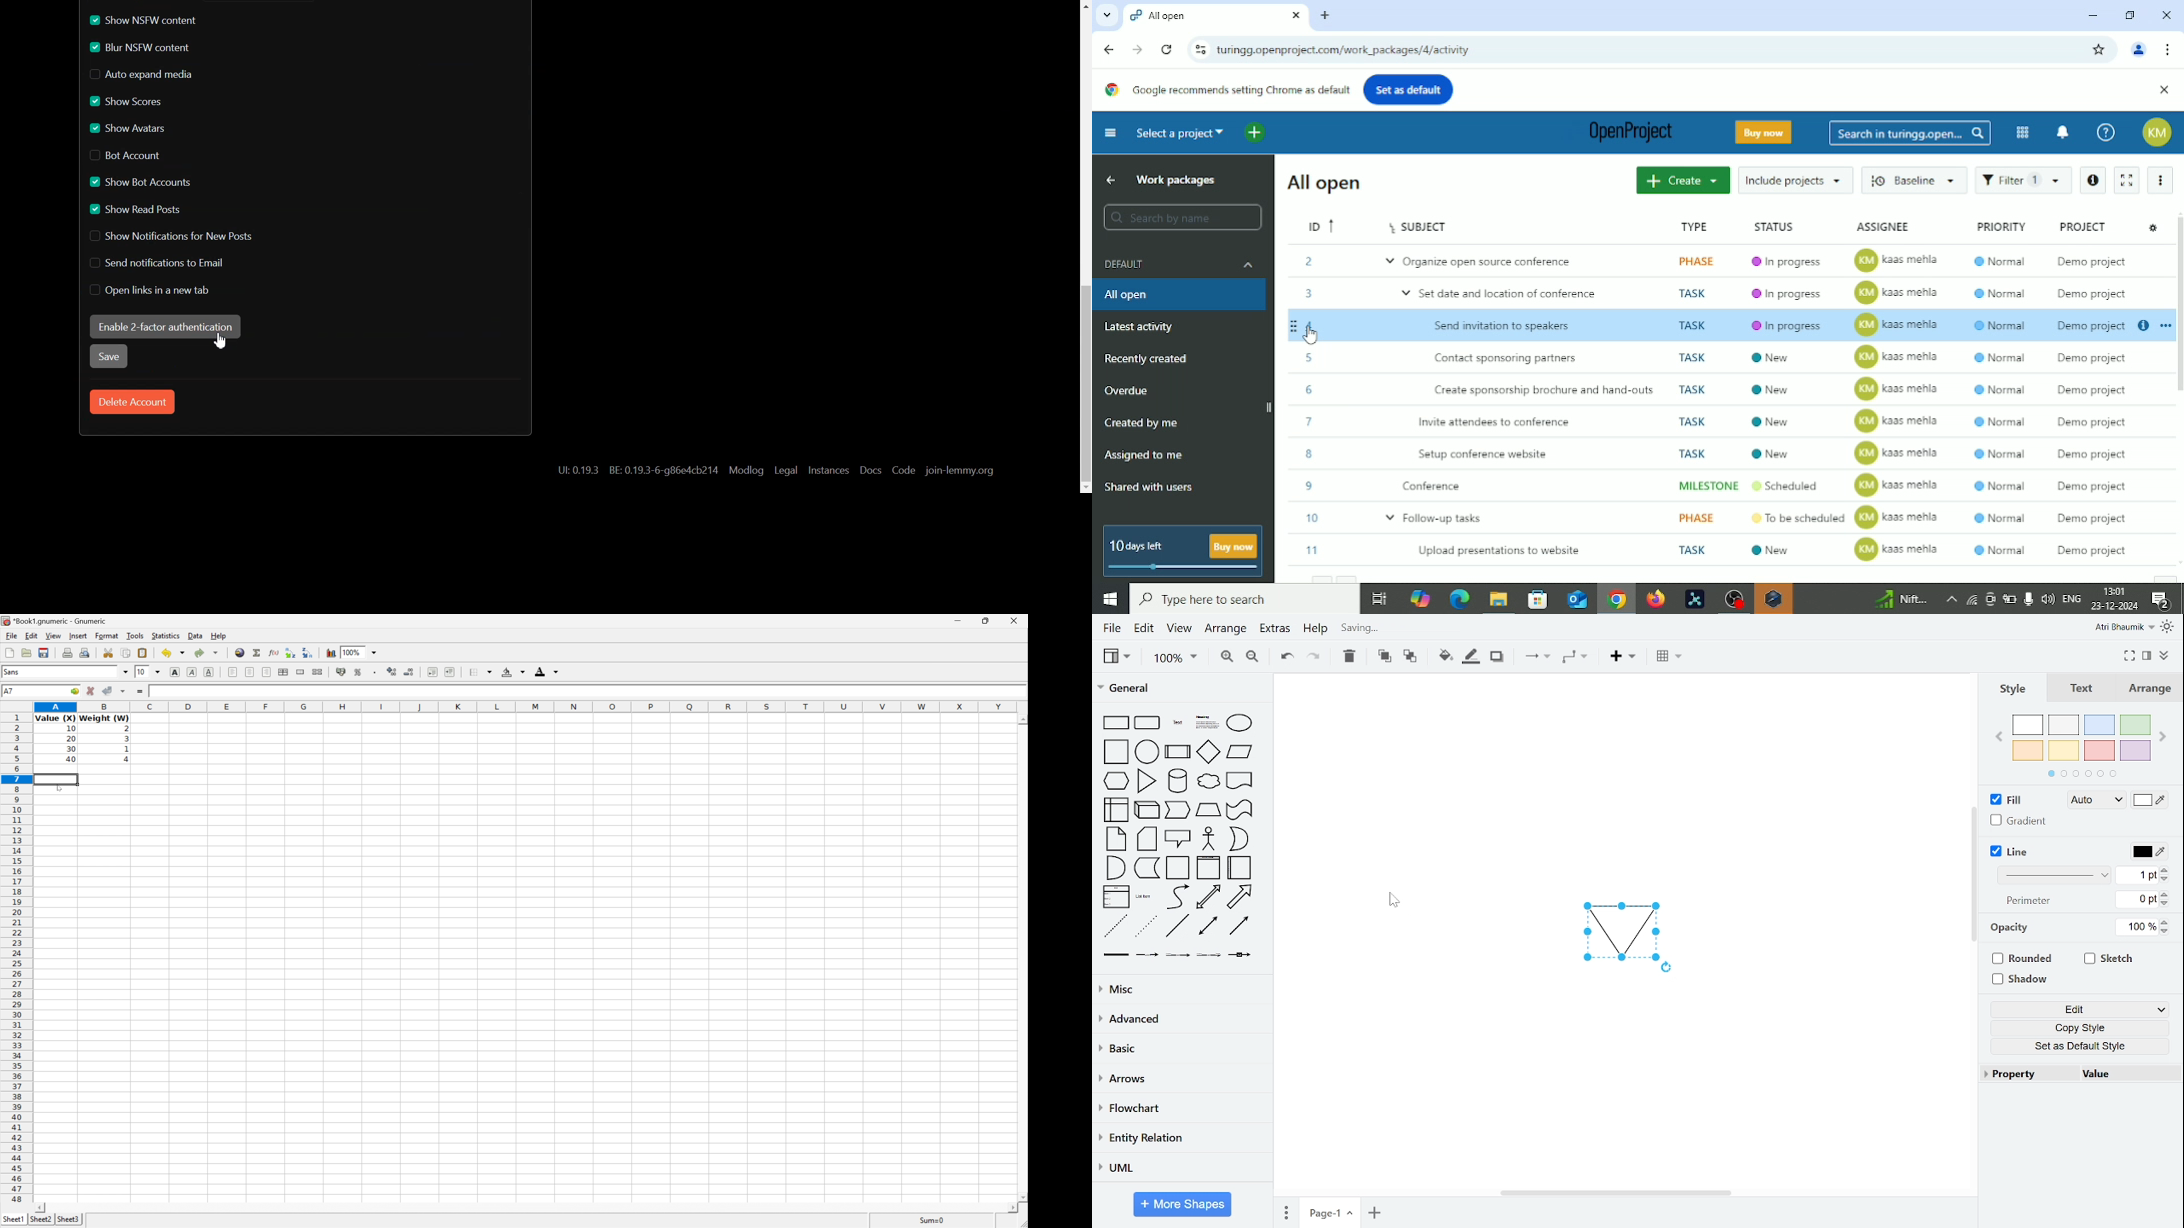  I want to click on red, so click(2099, 751).